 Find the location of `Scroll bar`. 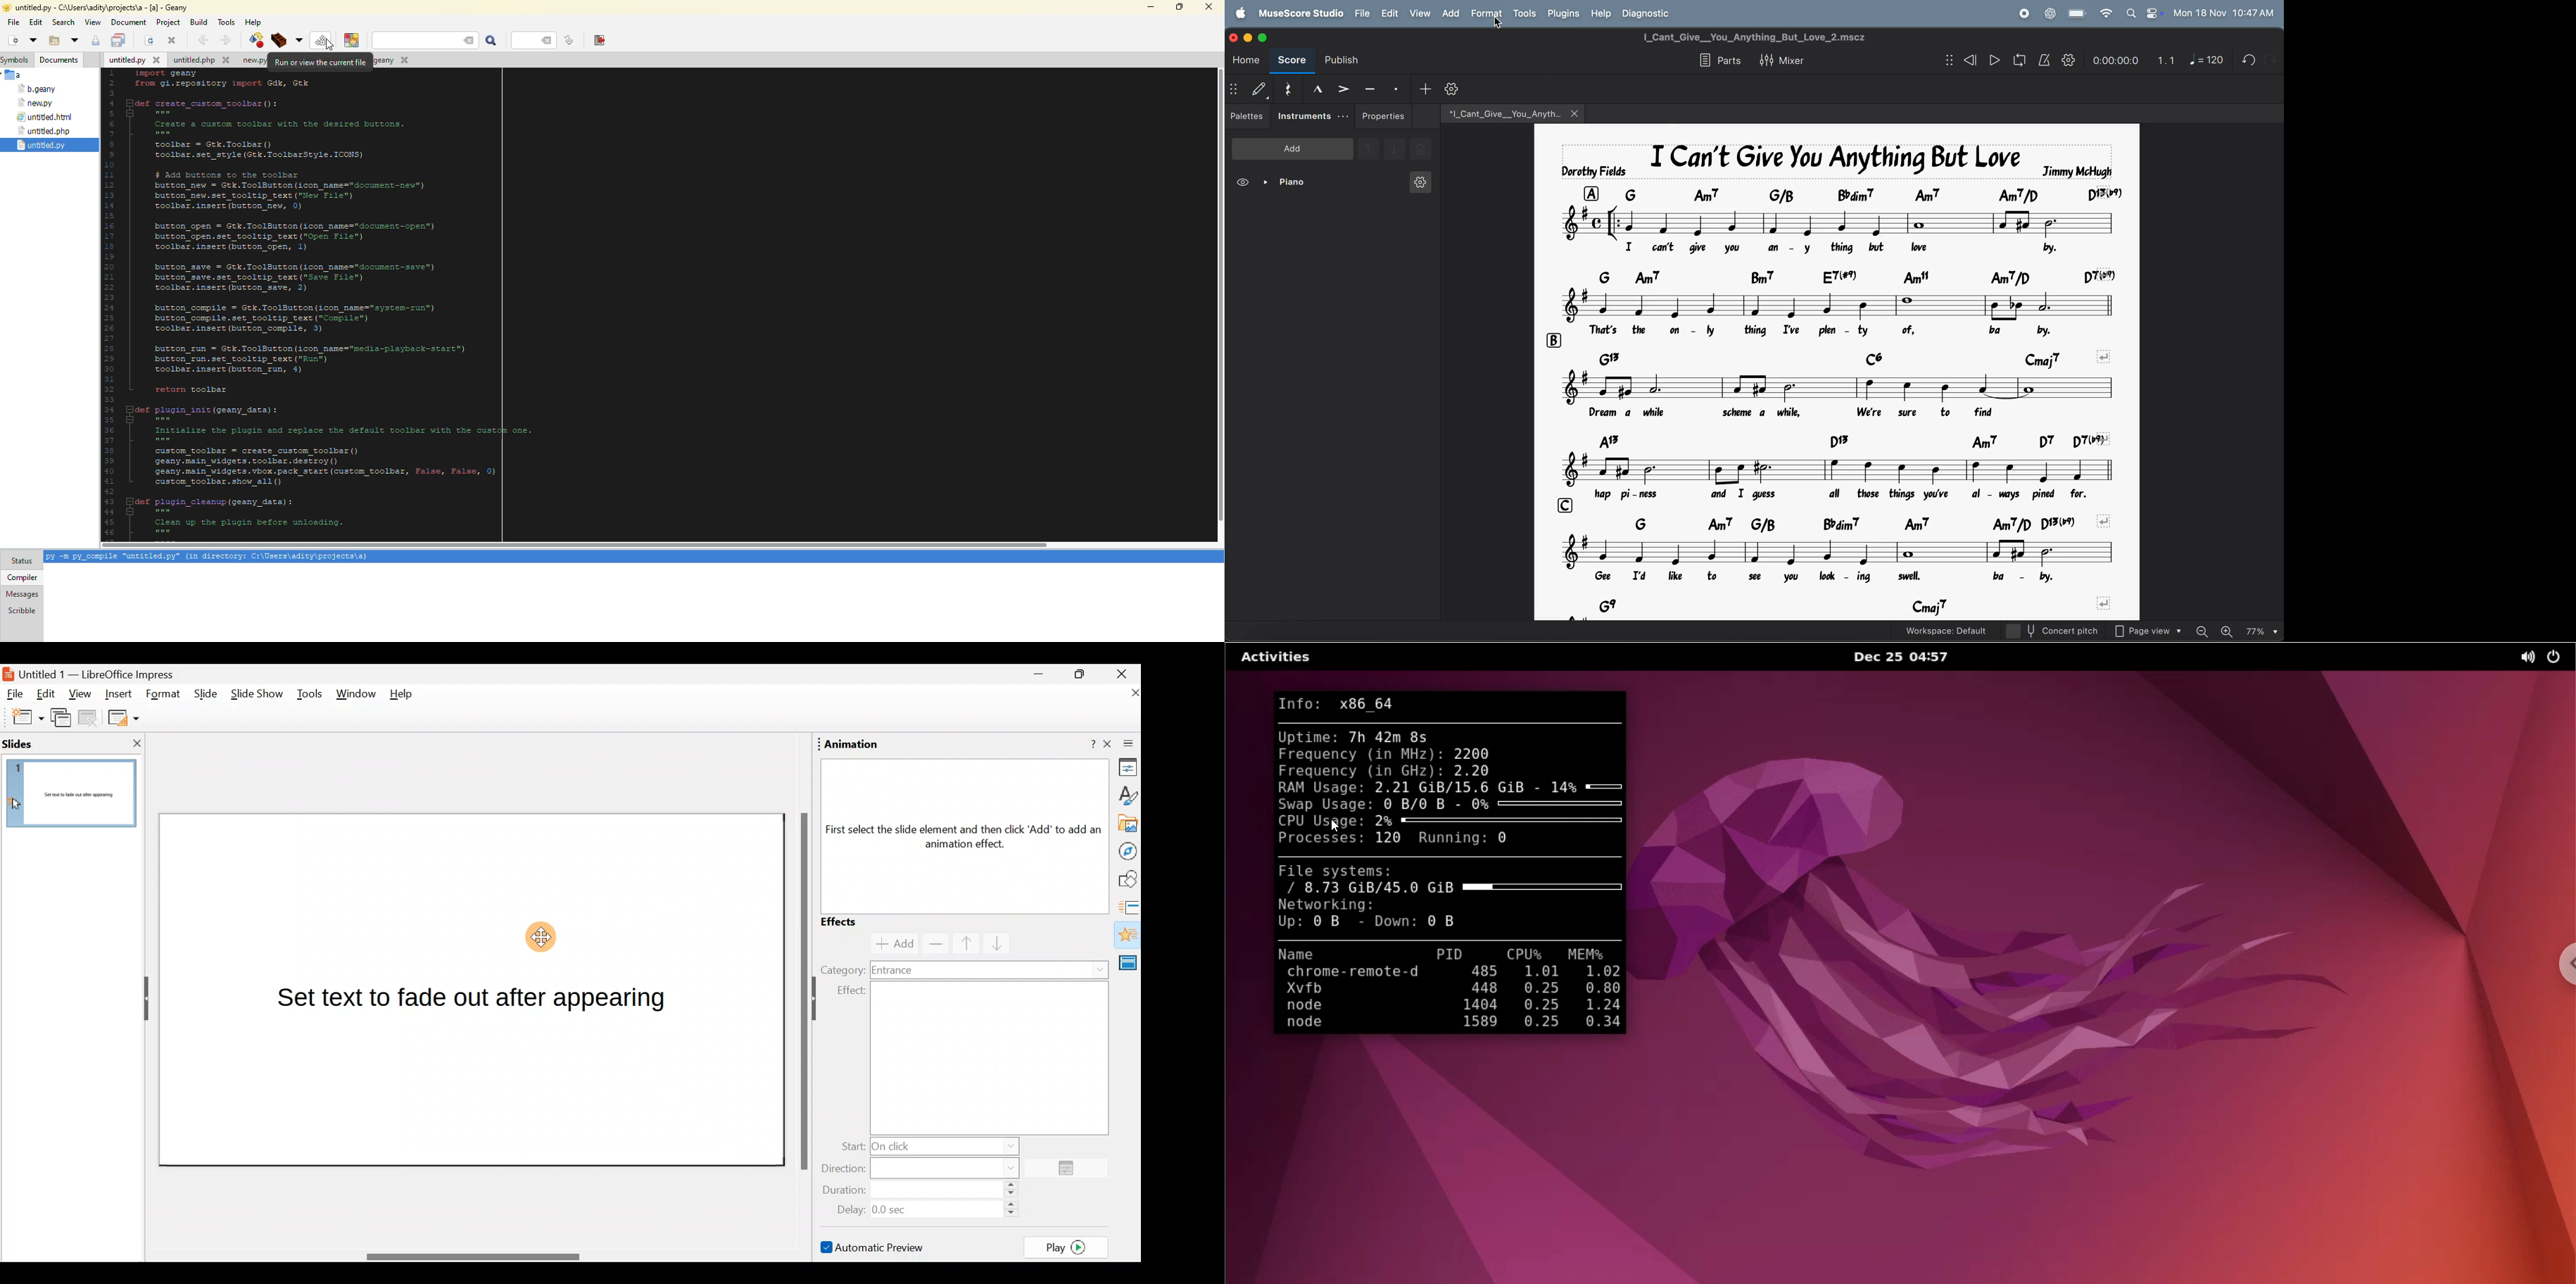

Scroll bar is located at coordinates (471, 1257).